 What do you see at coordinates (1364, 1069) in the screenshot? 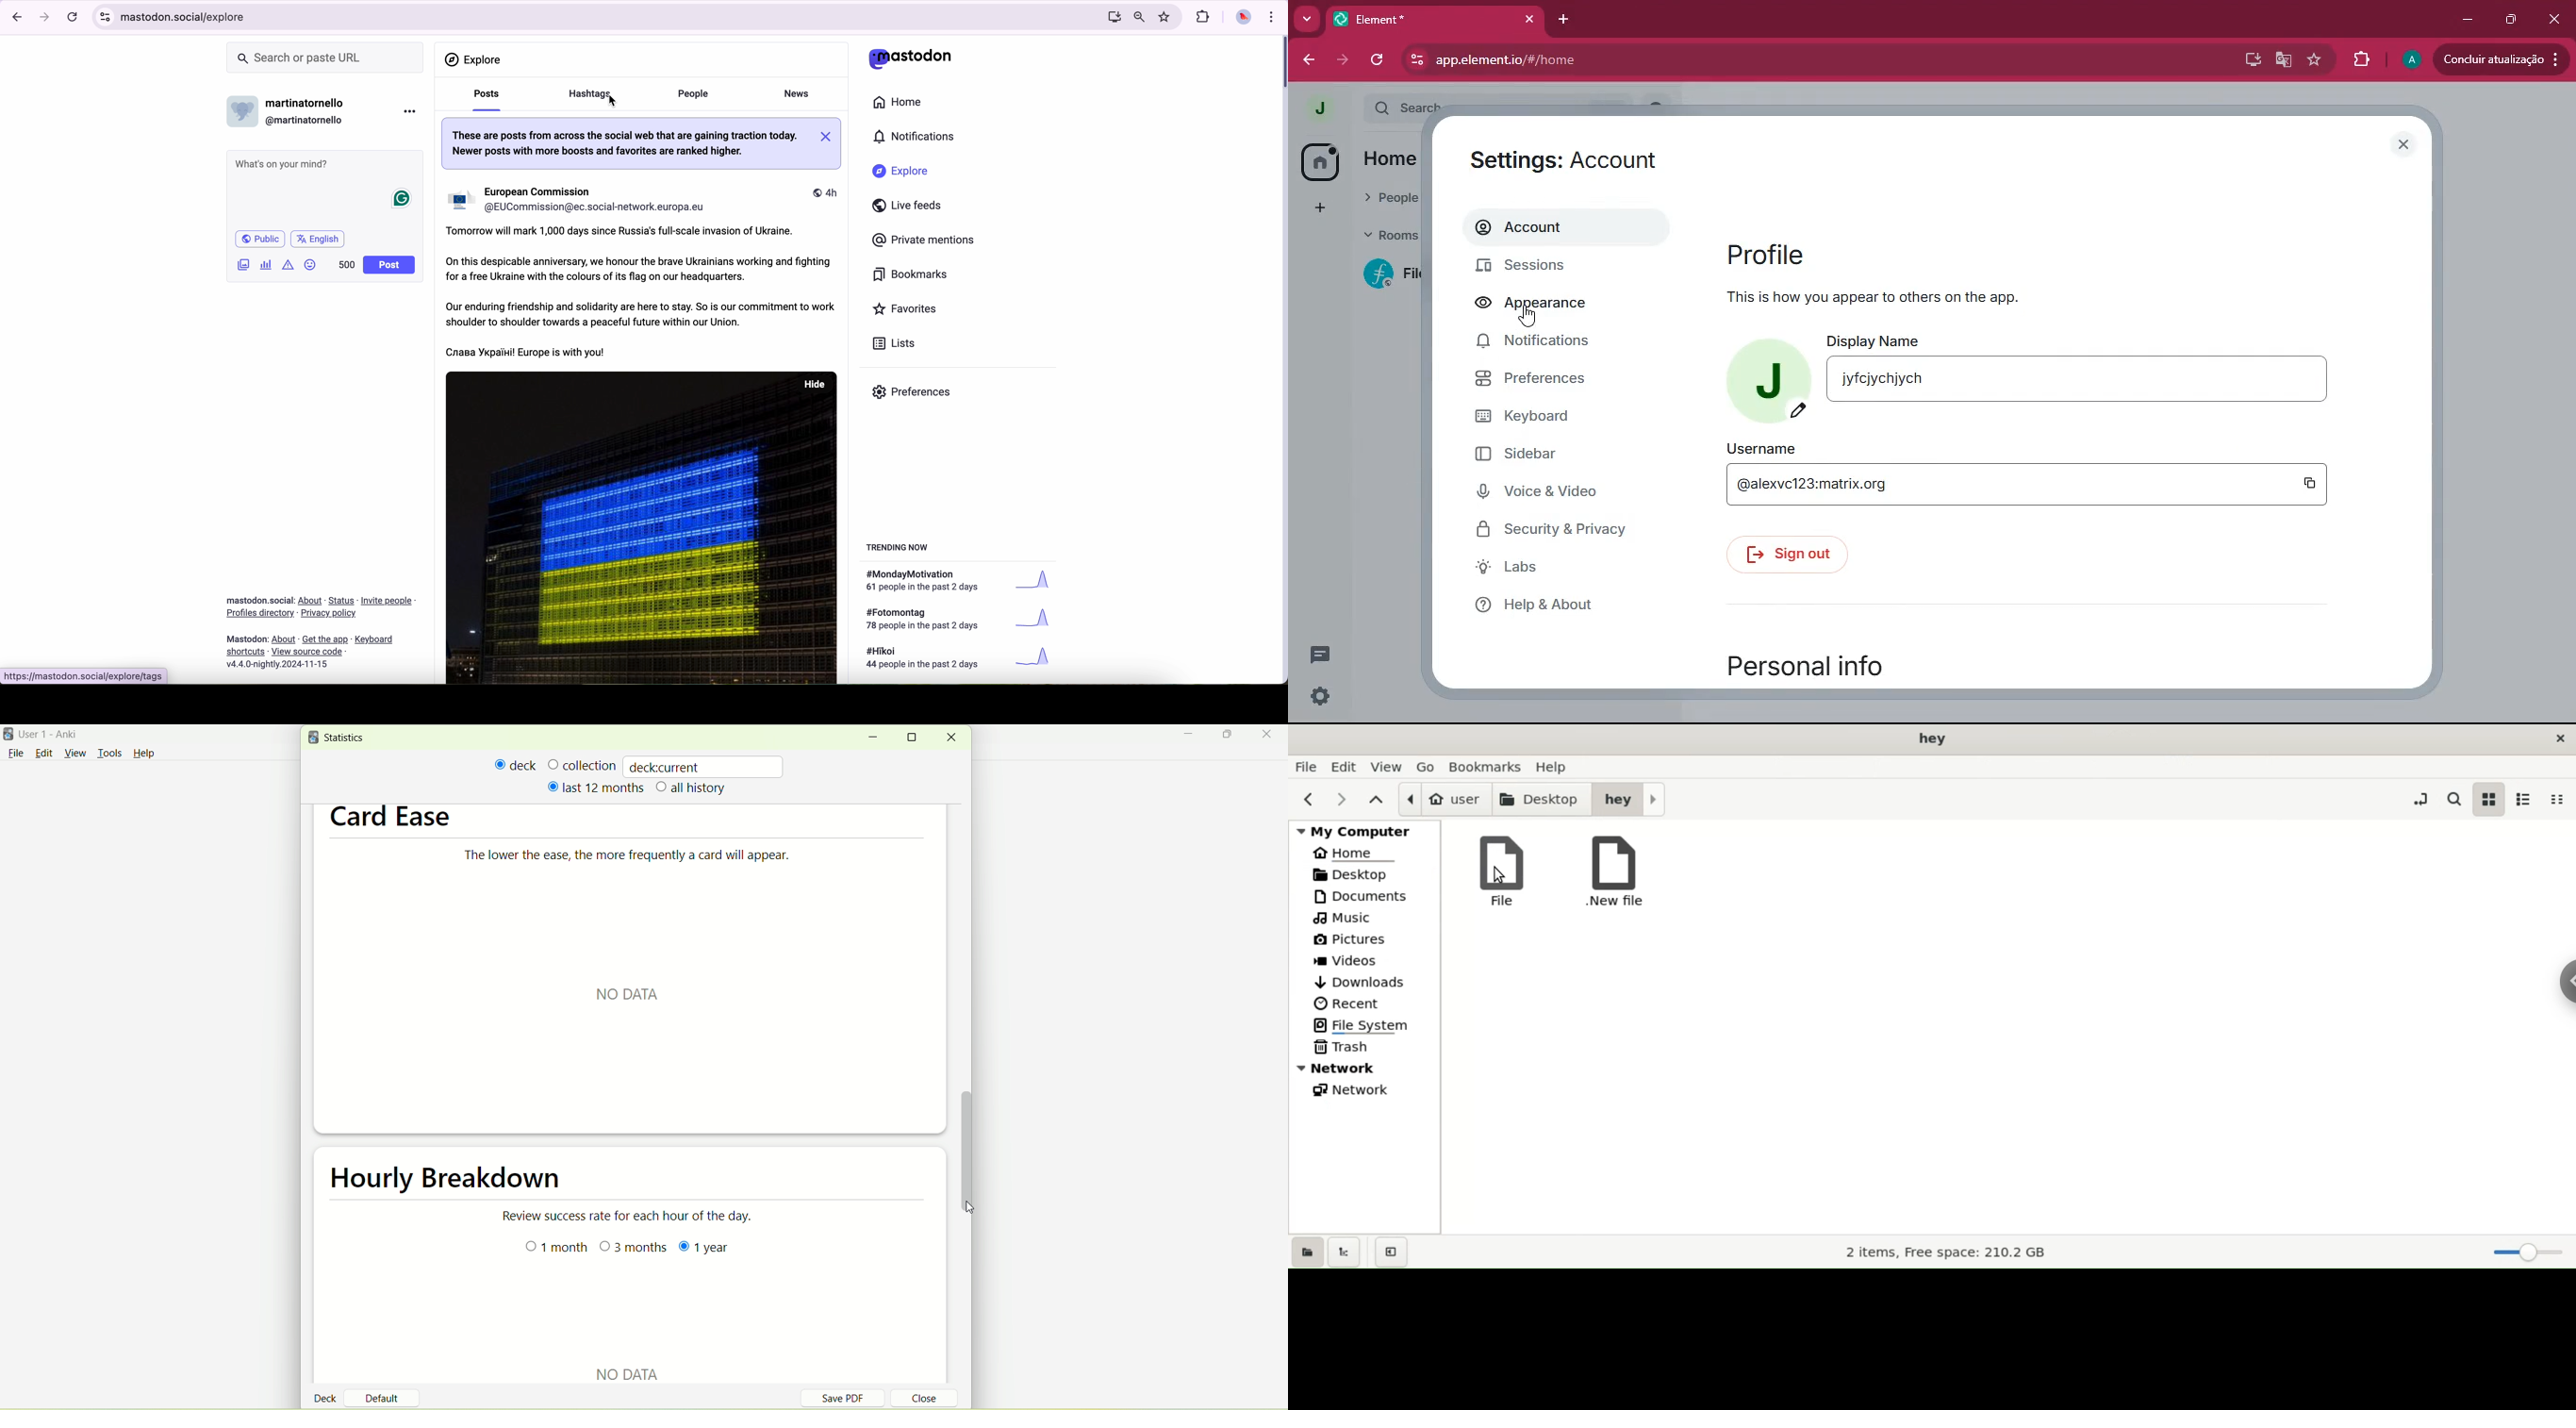
I see `network` at bounding box center [1364, 1069].